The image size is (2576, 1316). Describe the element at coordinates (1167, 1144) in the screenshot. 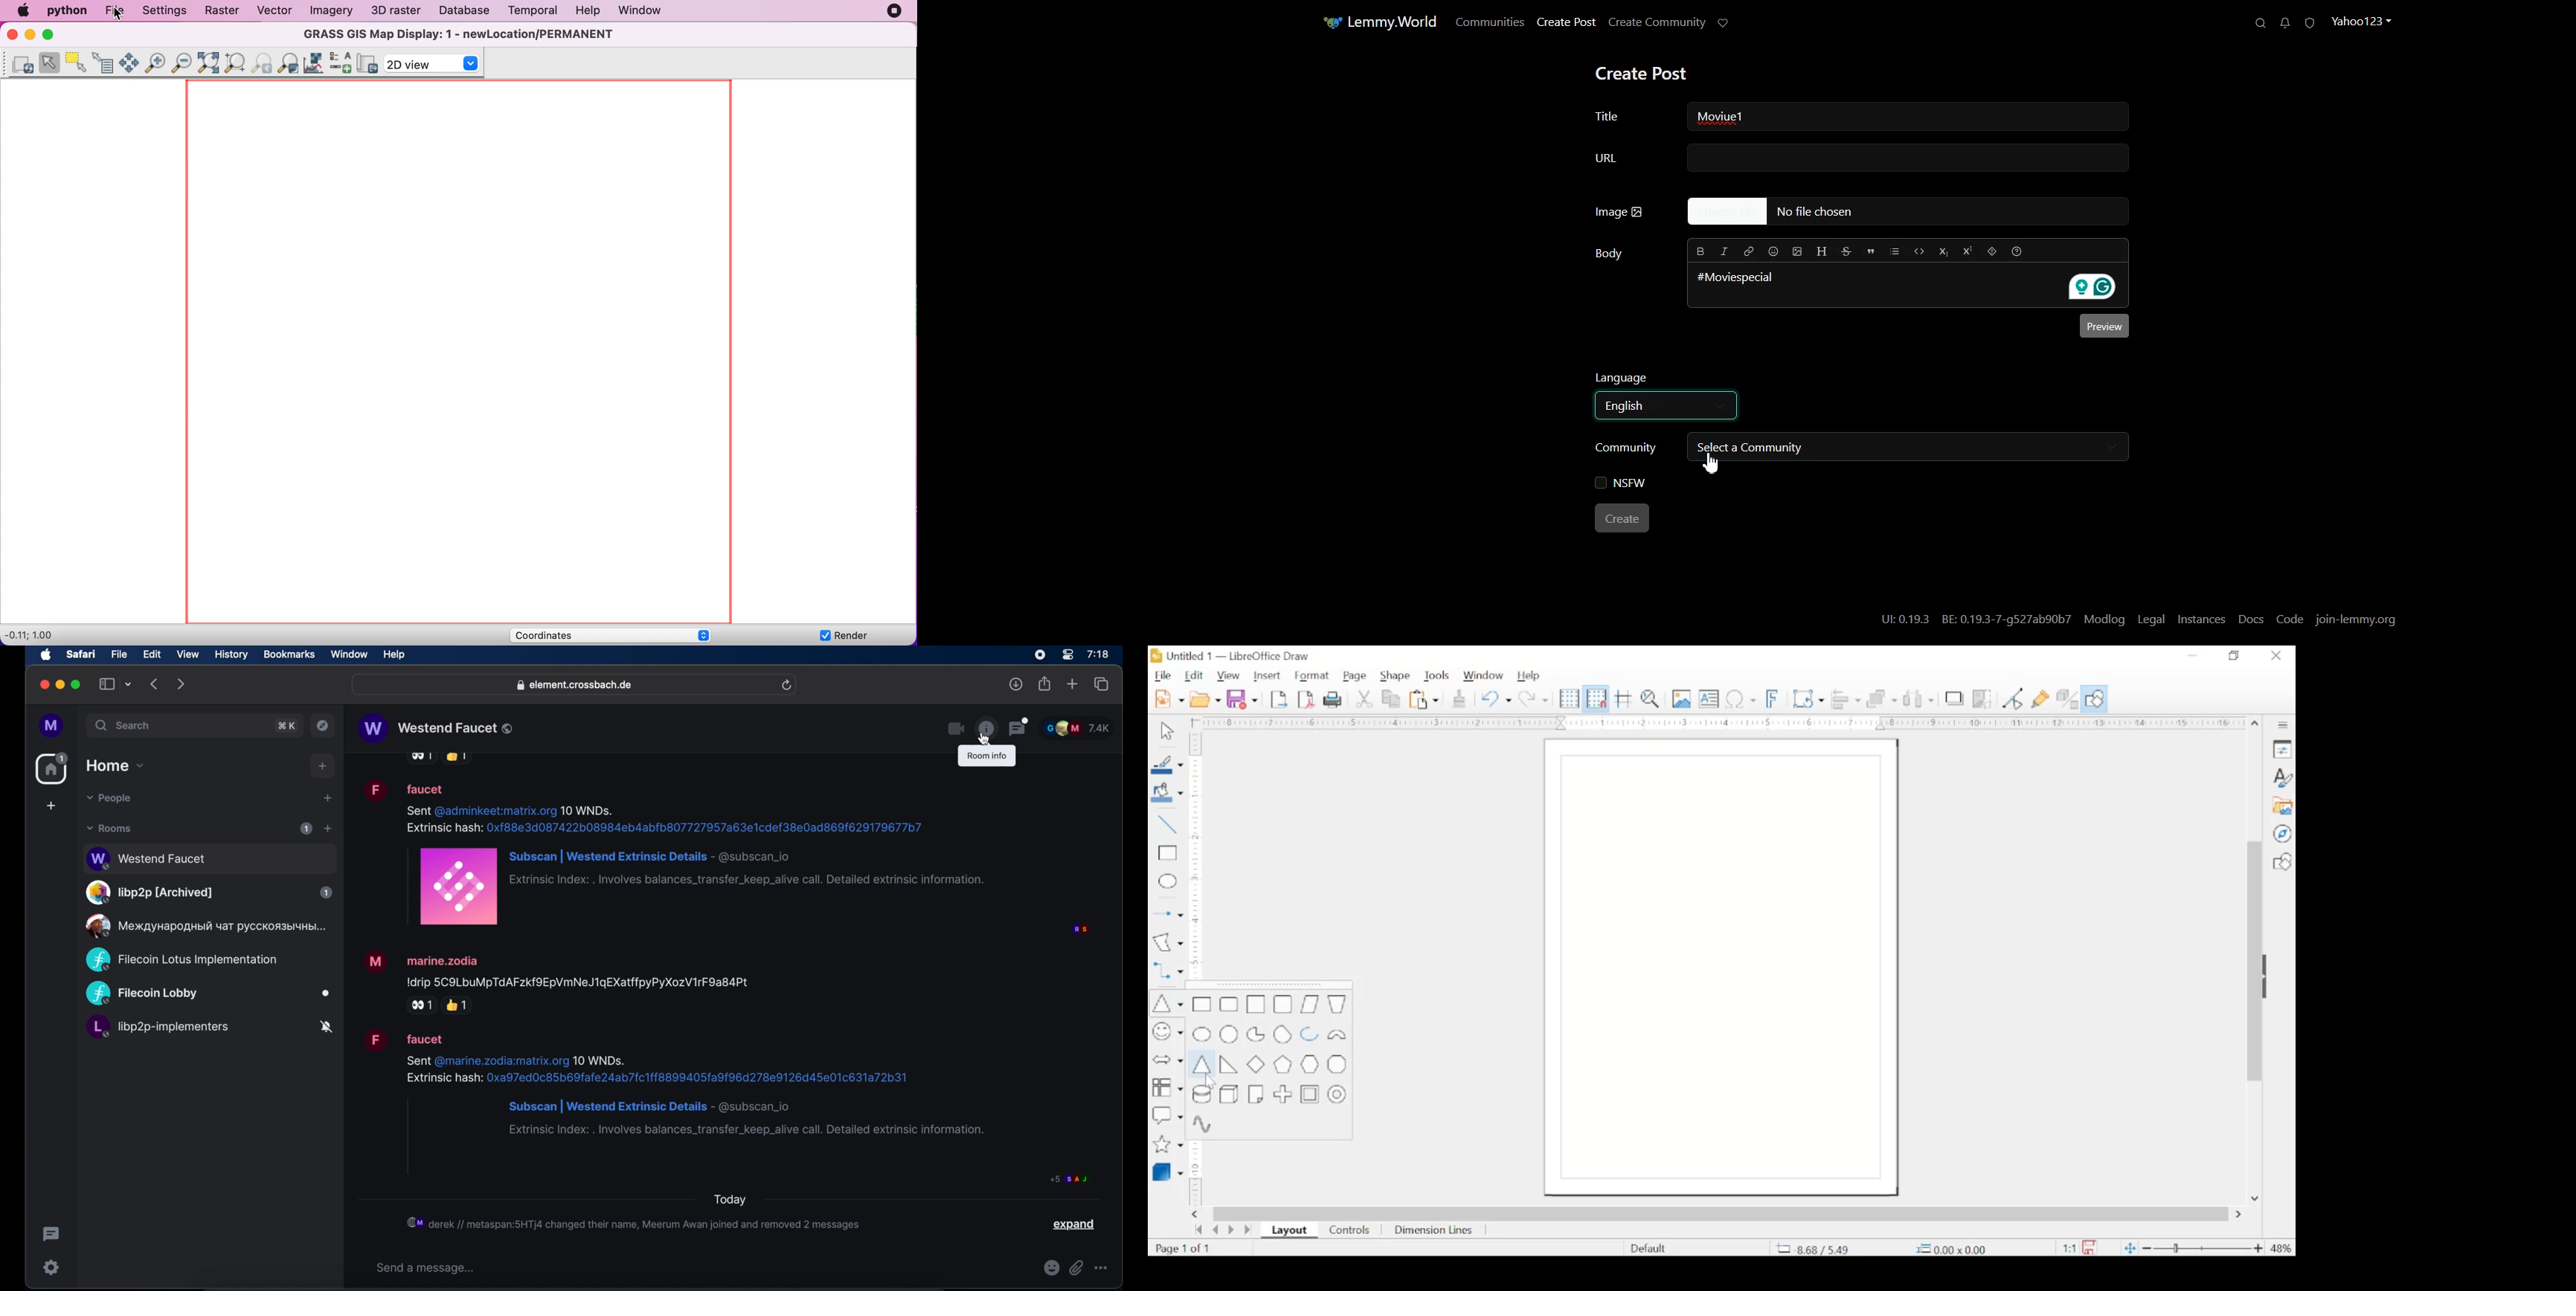

I see `stars and banner` at that location.